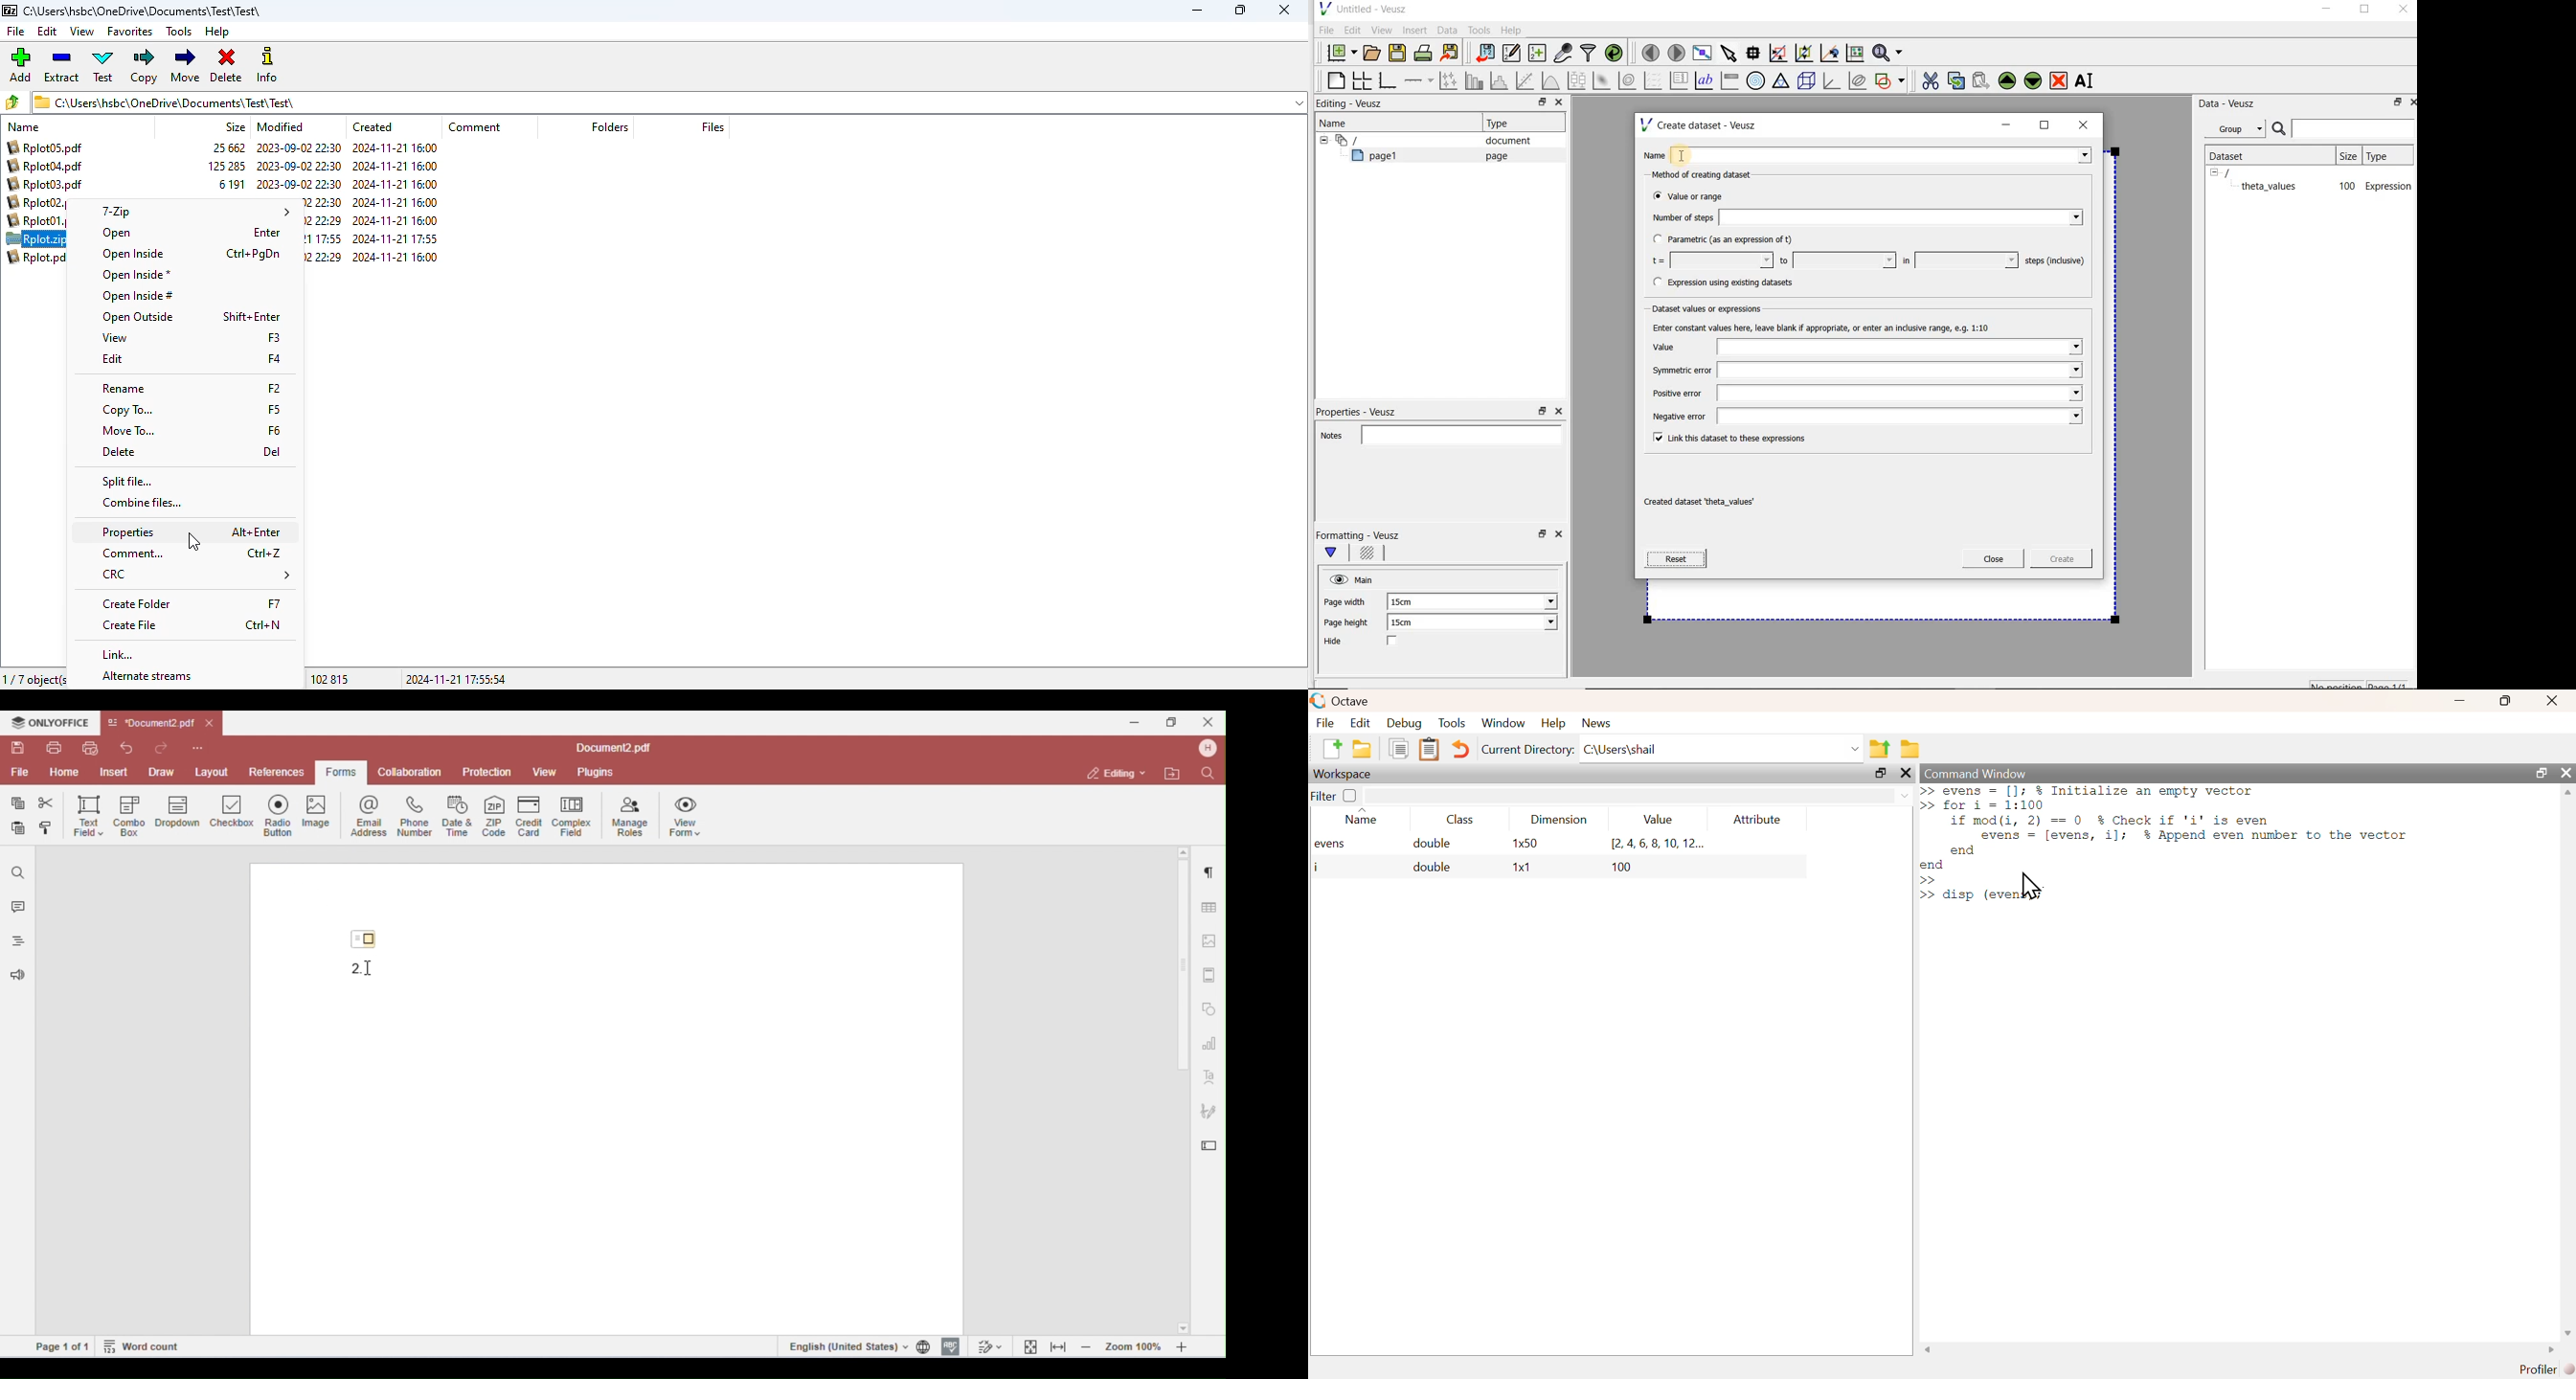 The width and height of the screenshot is (2576, 1400). Describe the element at coordinates (19, 829) in the screenshot. I see `paste` at that location.